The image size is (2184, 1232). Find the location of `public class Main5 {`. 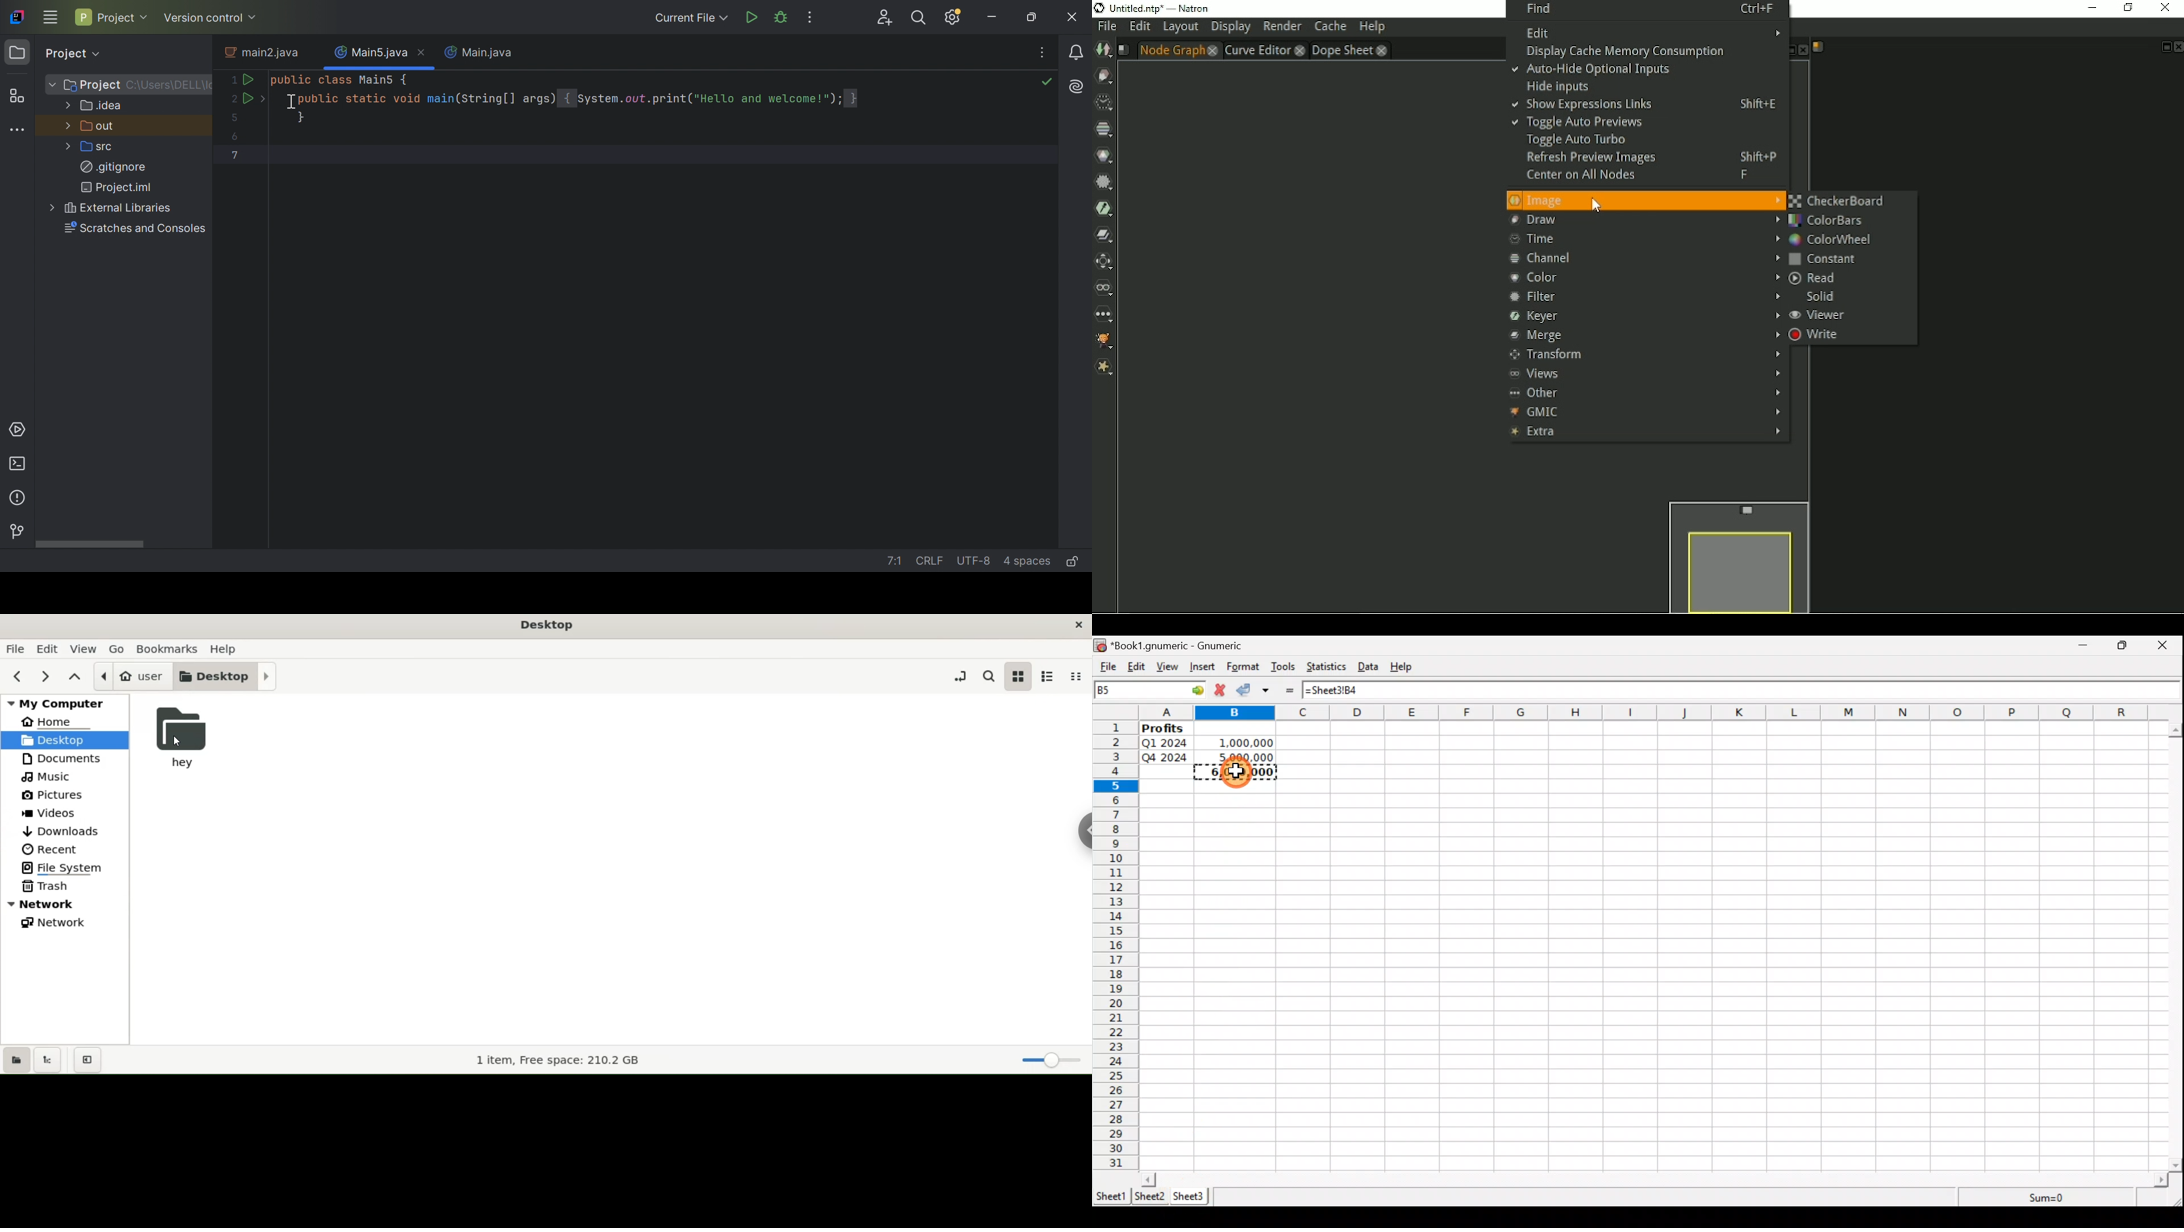

public class Main5 { is located at coordinates (340, 81).